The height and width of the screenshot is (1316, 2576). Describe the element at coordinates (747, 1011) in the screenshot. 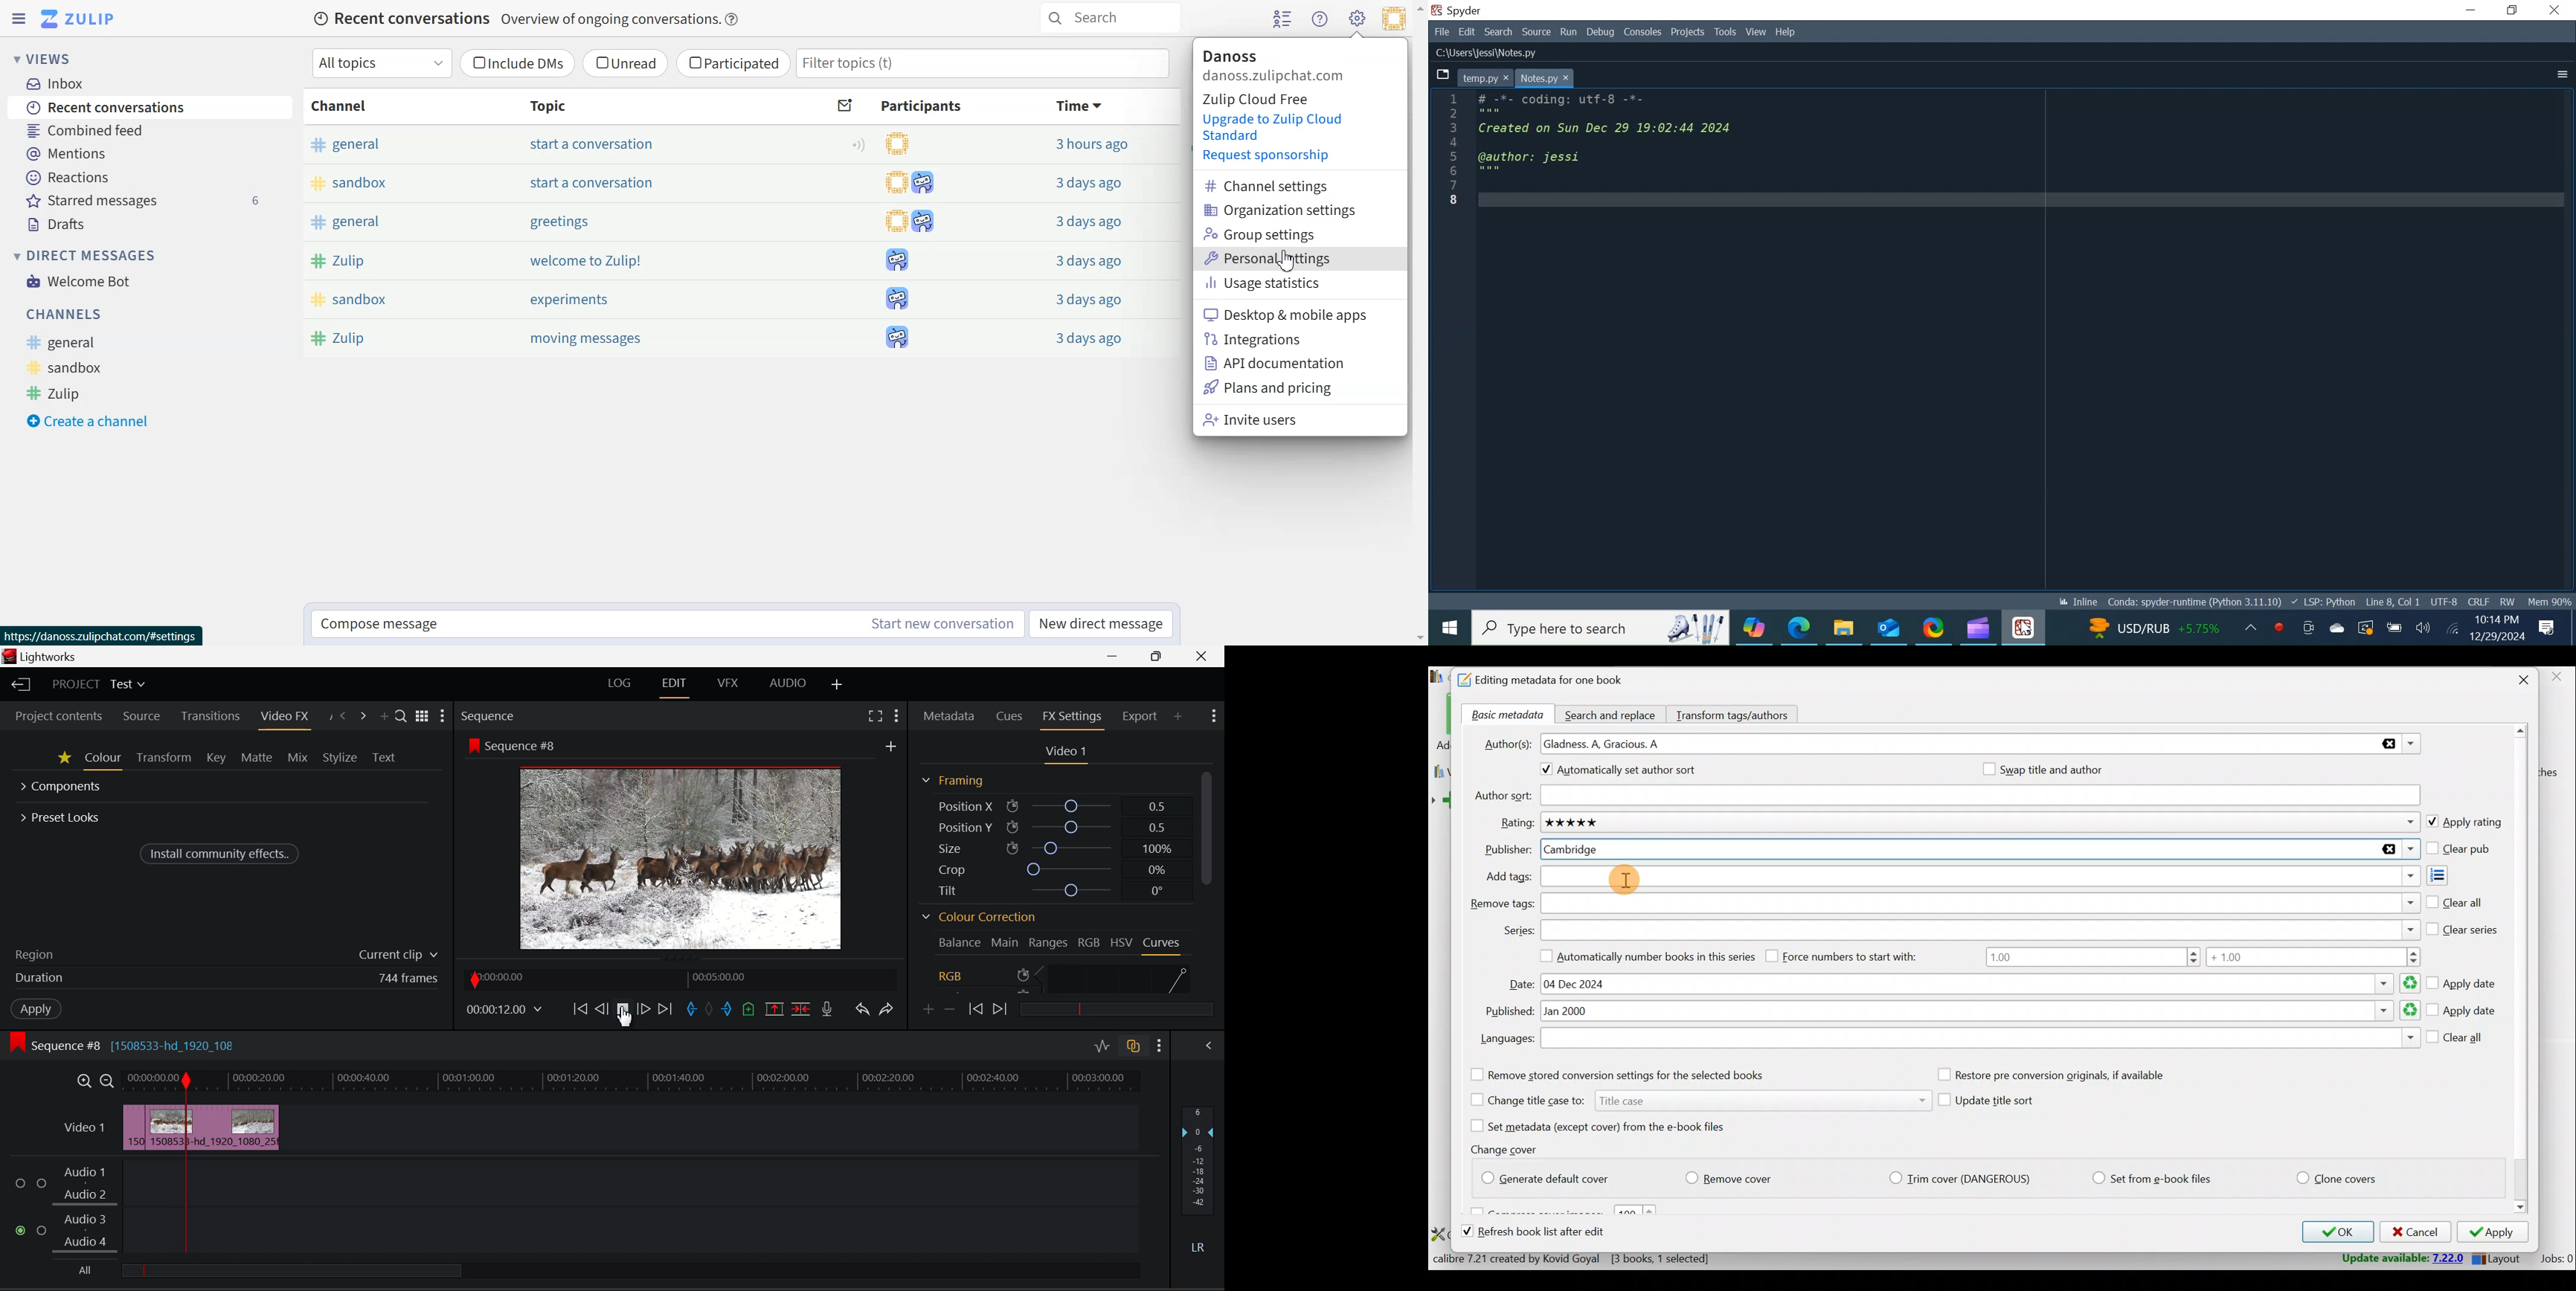

I see `Mark Cue` at that location.